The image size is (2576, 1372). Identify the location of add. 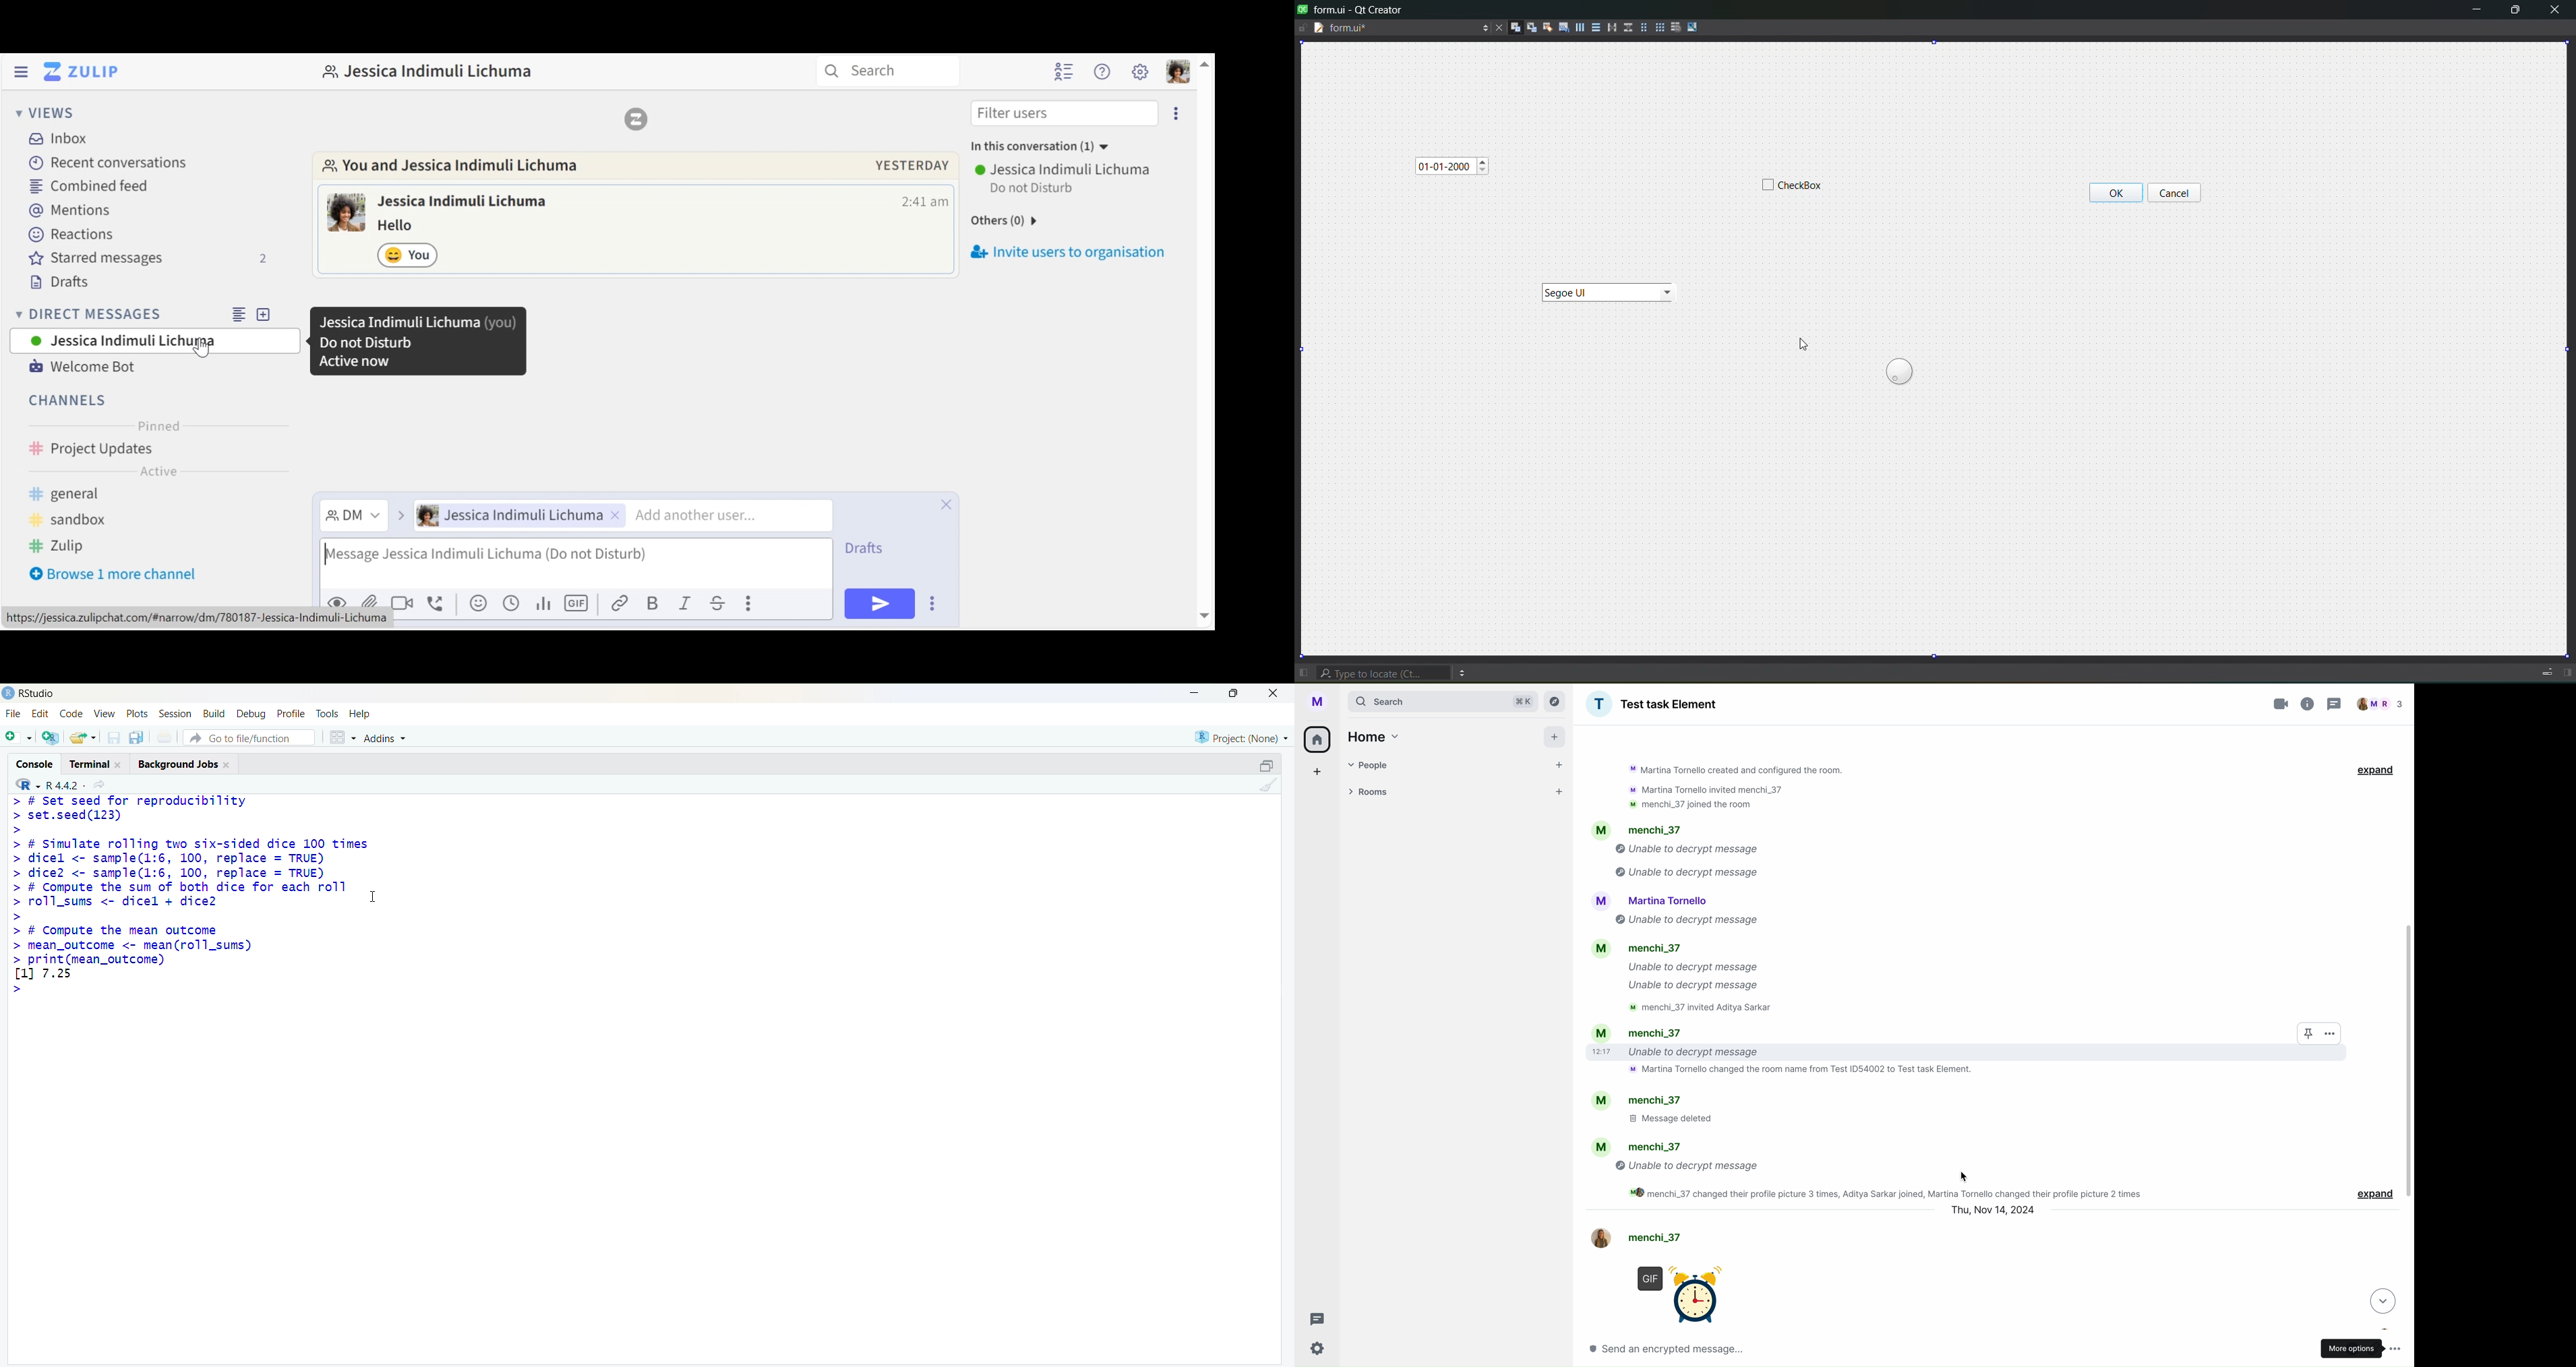
(1318, 774).